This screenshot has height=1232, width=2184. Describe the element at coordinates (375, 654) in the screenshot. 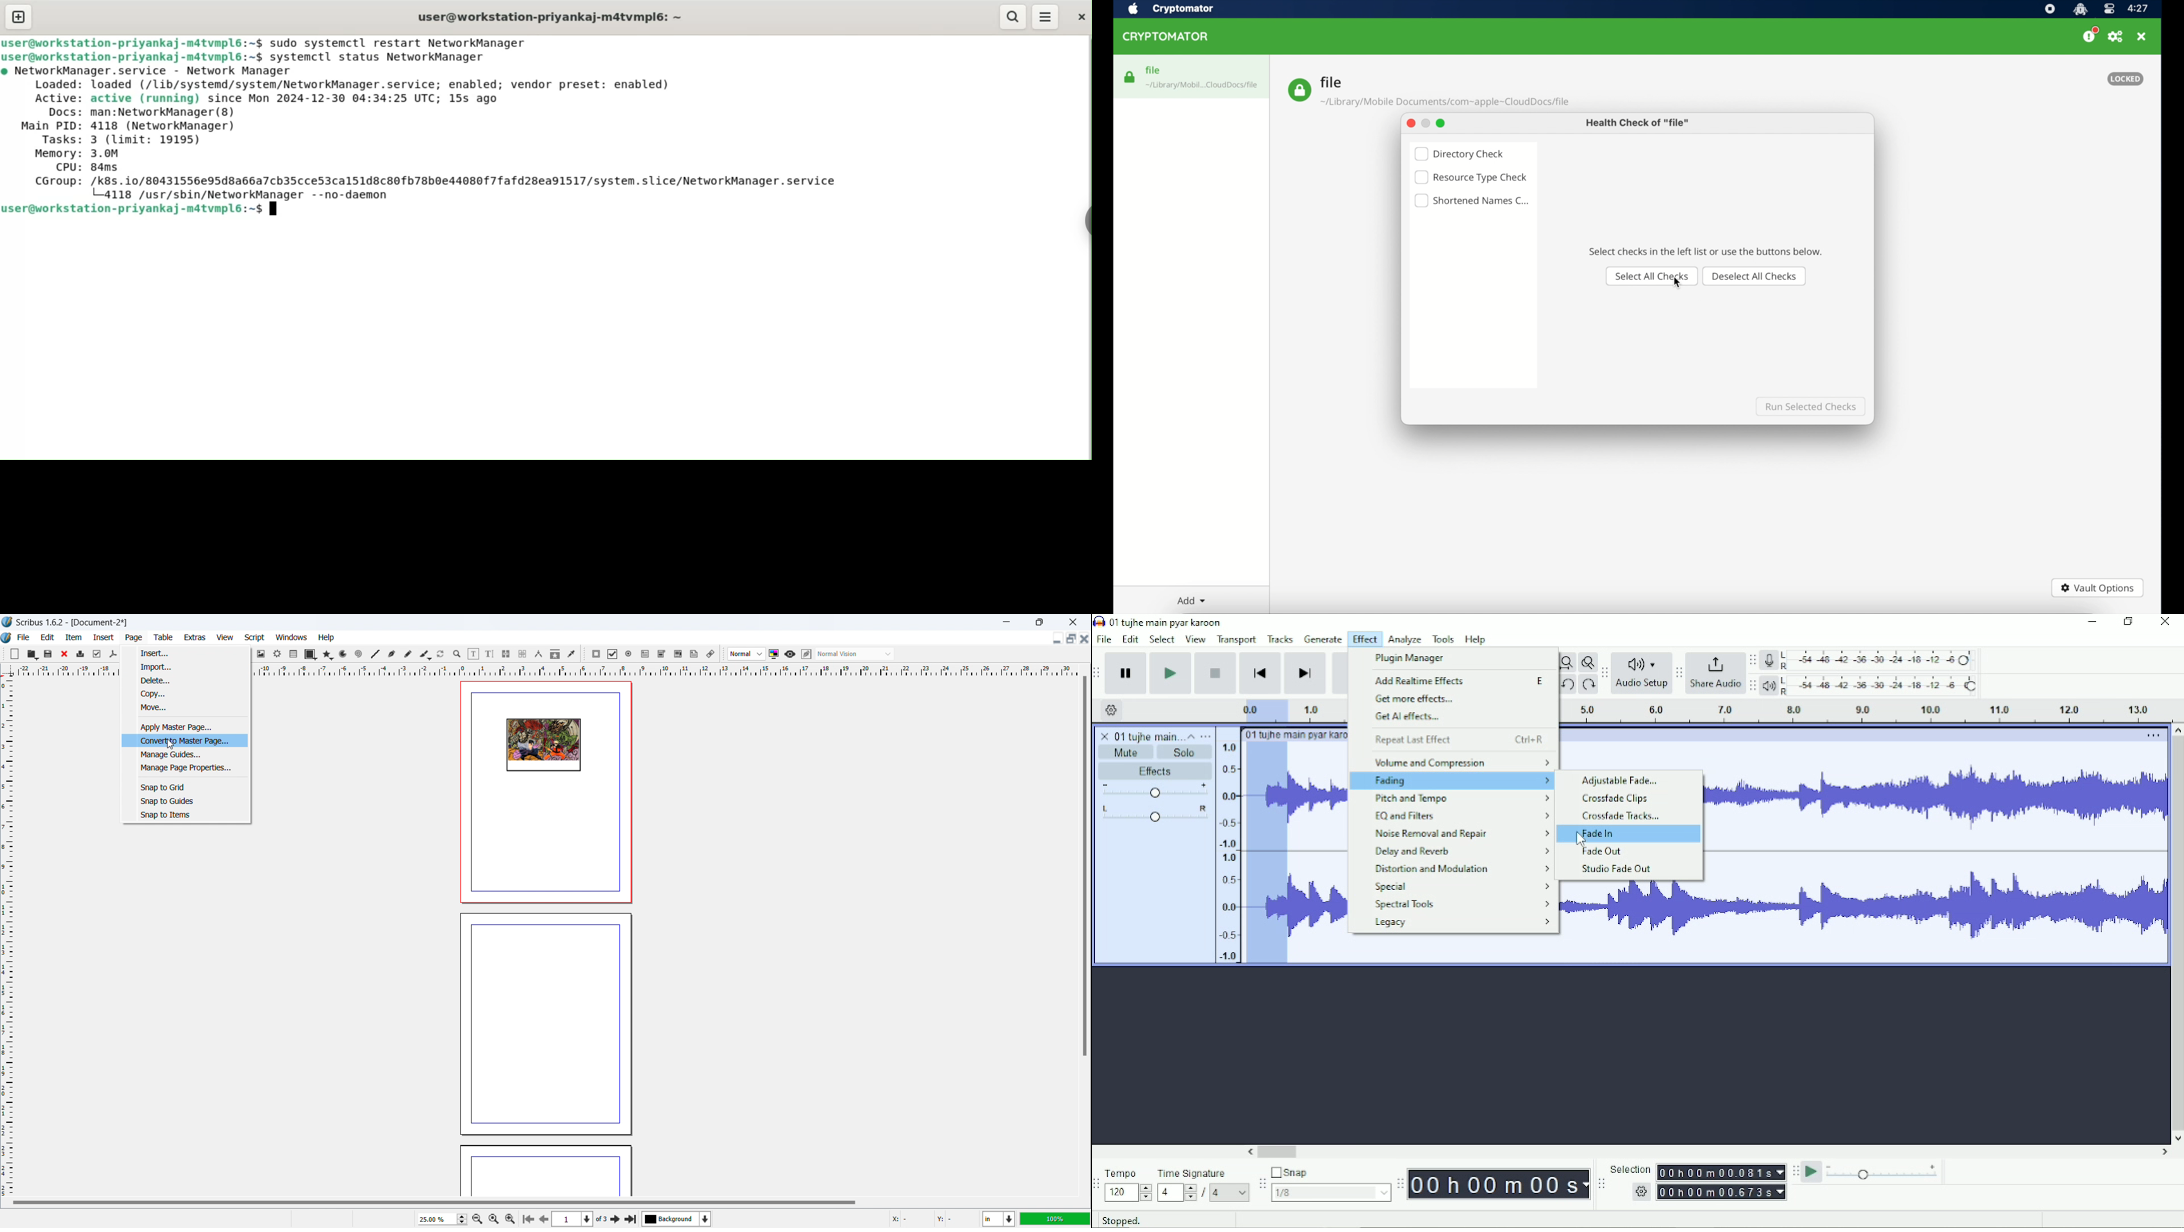

I see `line` at that location.